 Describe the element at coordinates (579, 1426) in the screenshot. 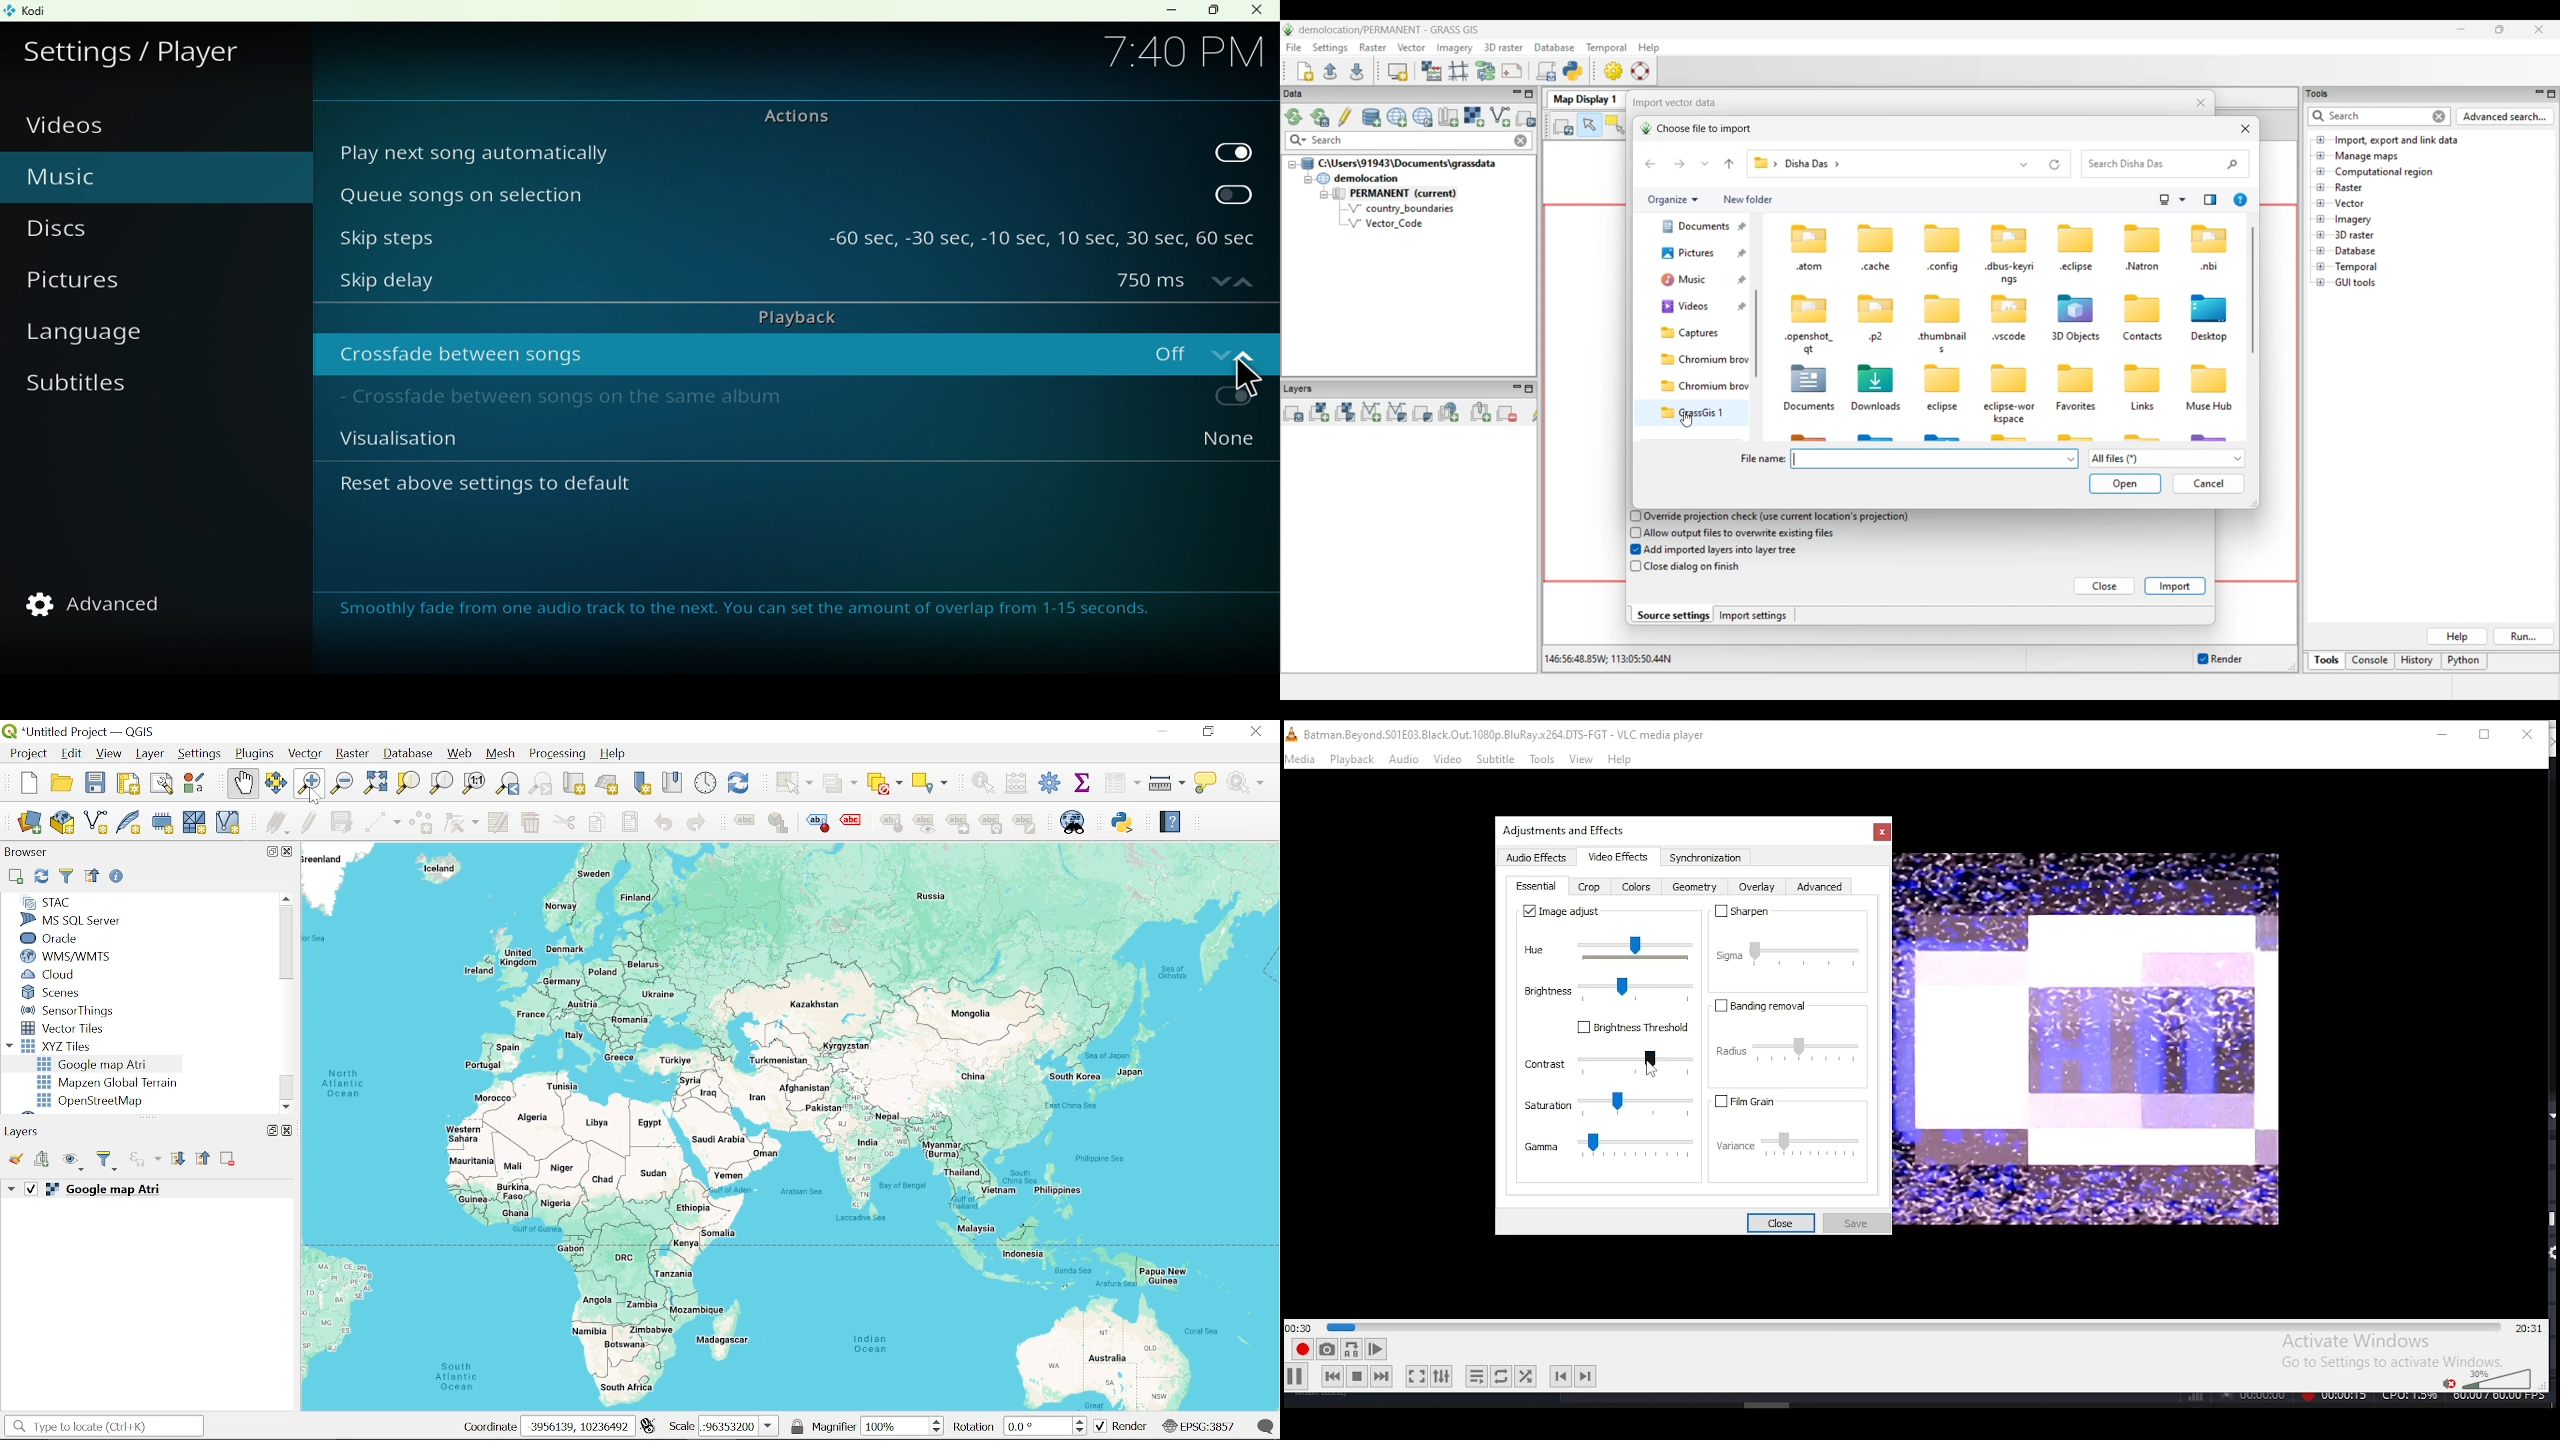

I see `Co-ordinate` at that location.